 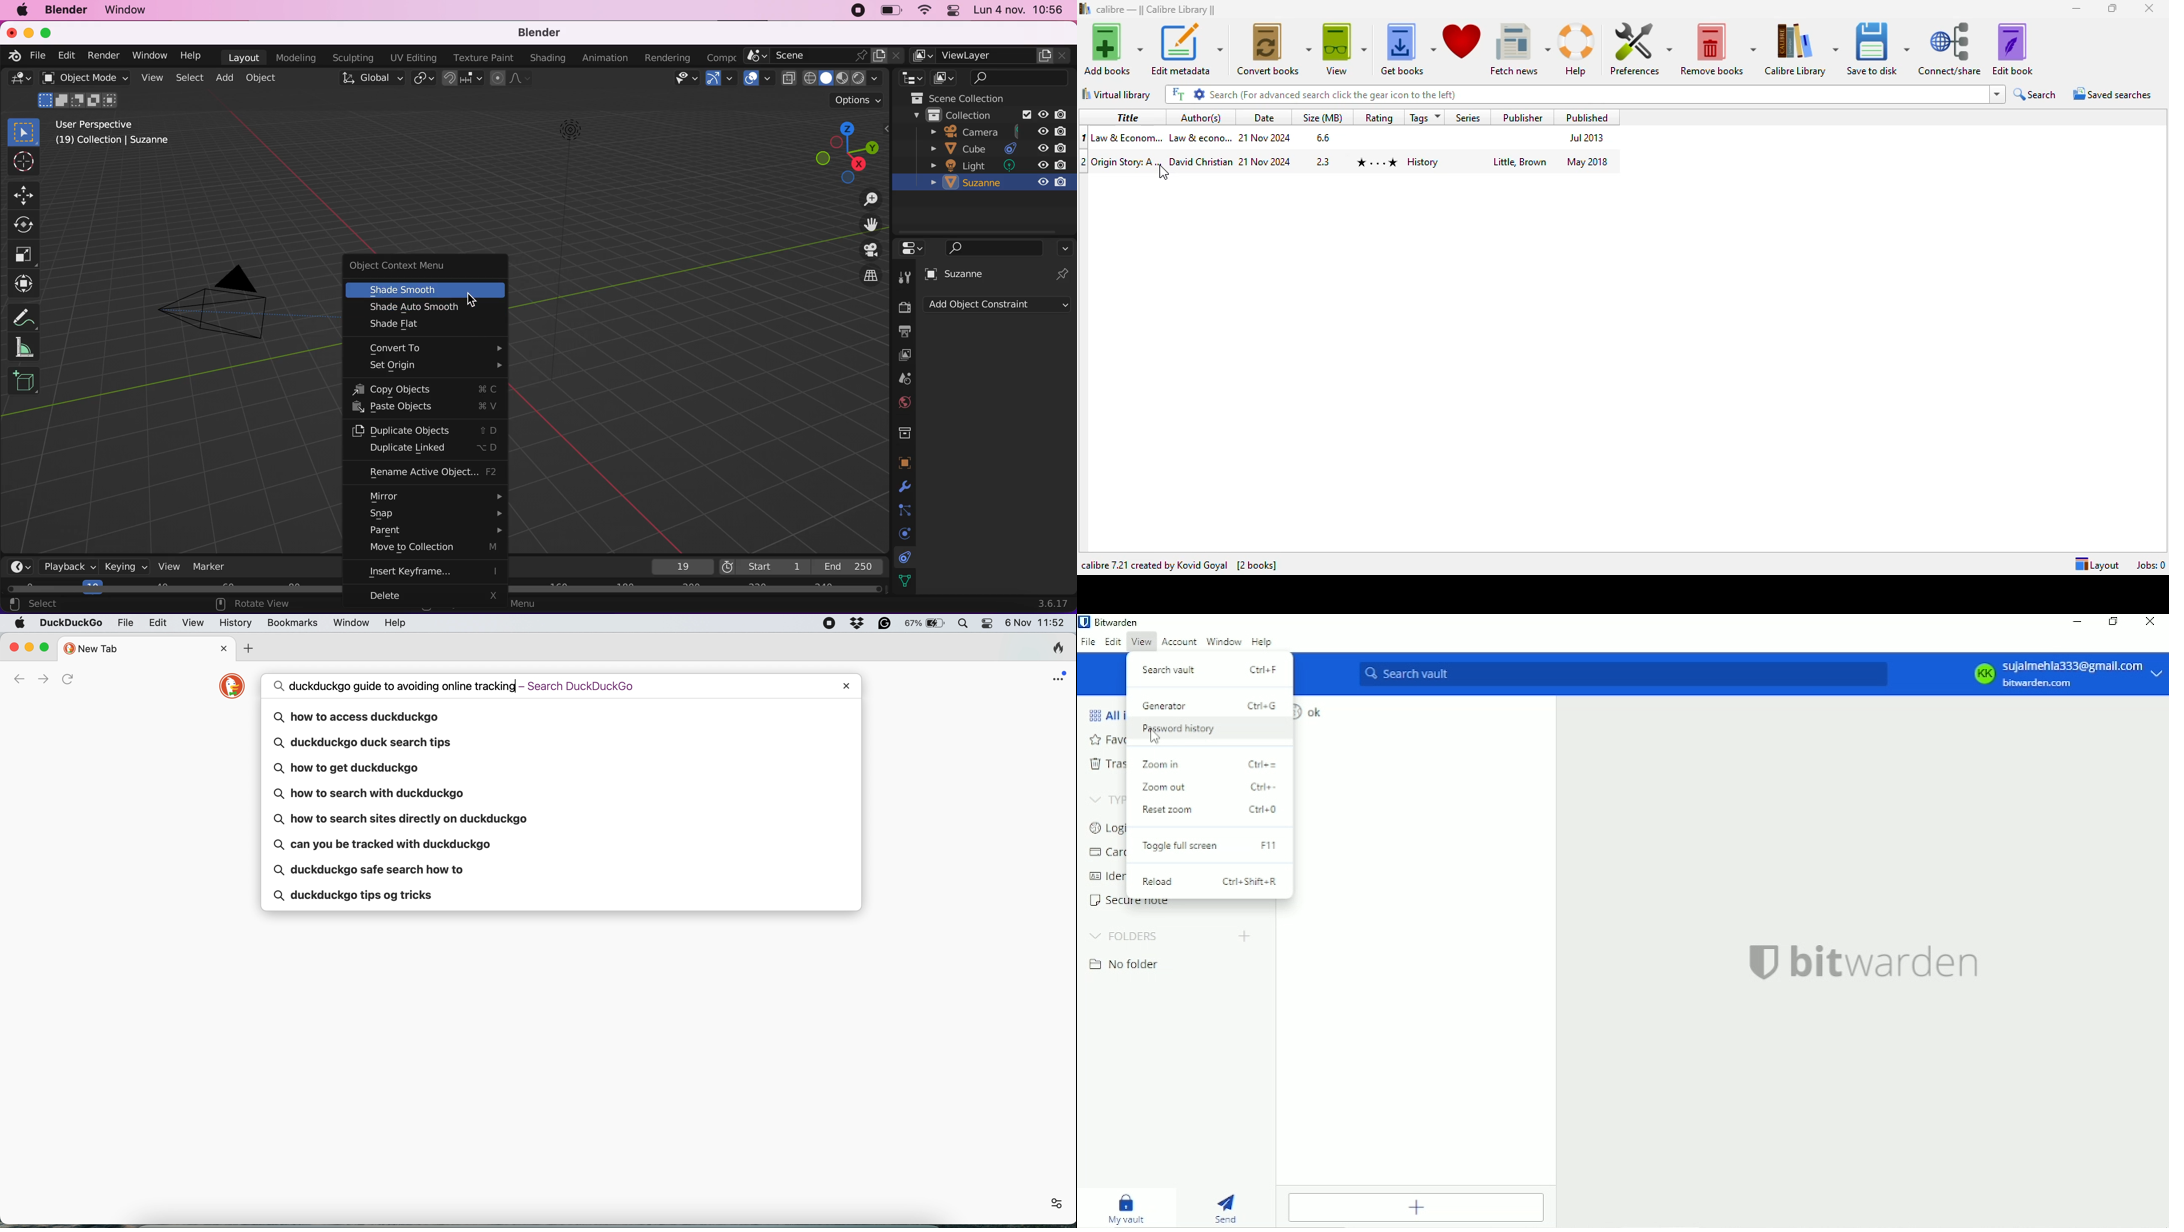 What do you see at coordinates (722, 56) in the screenshot?
I see `active workspace` at bounding box center [722, 56].